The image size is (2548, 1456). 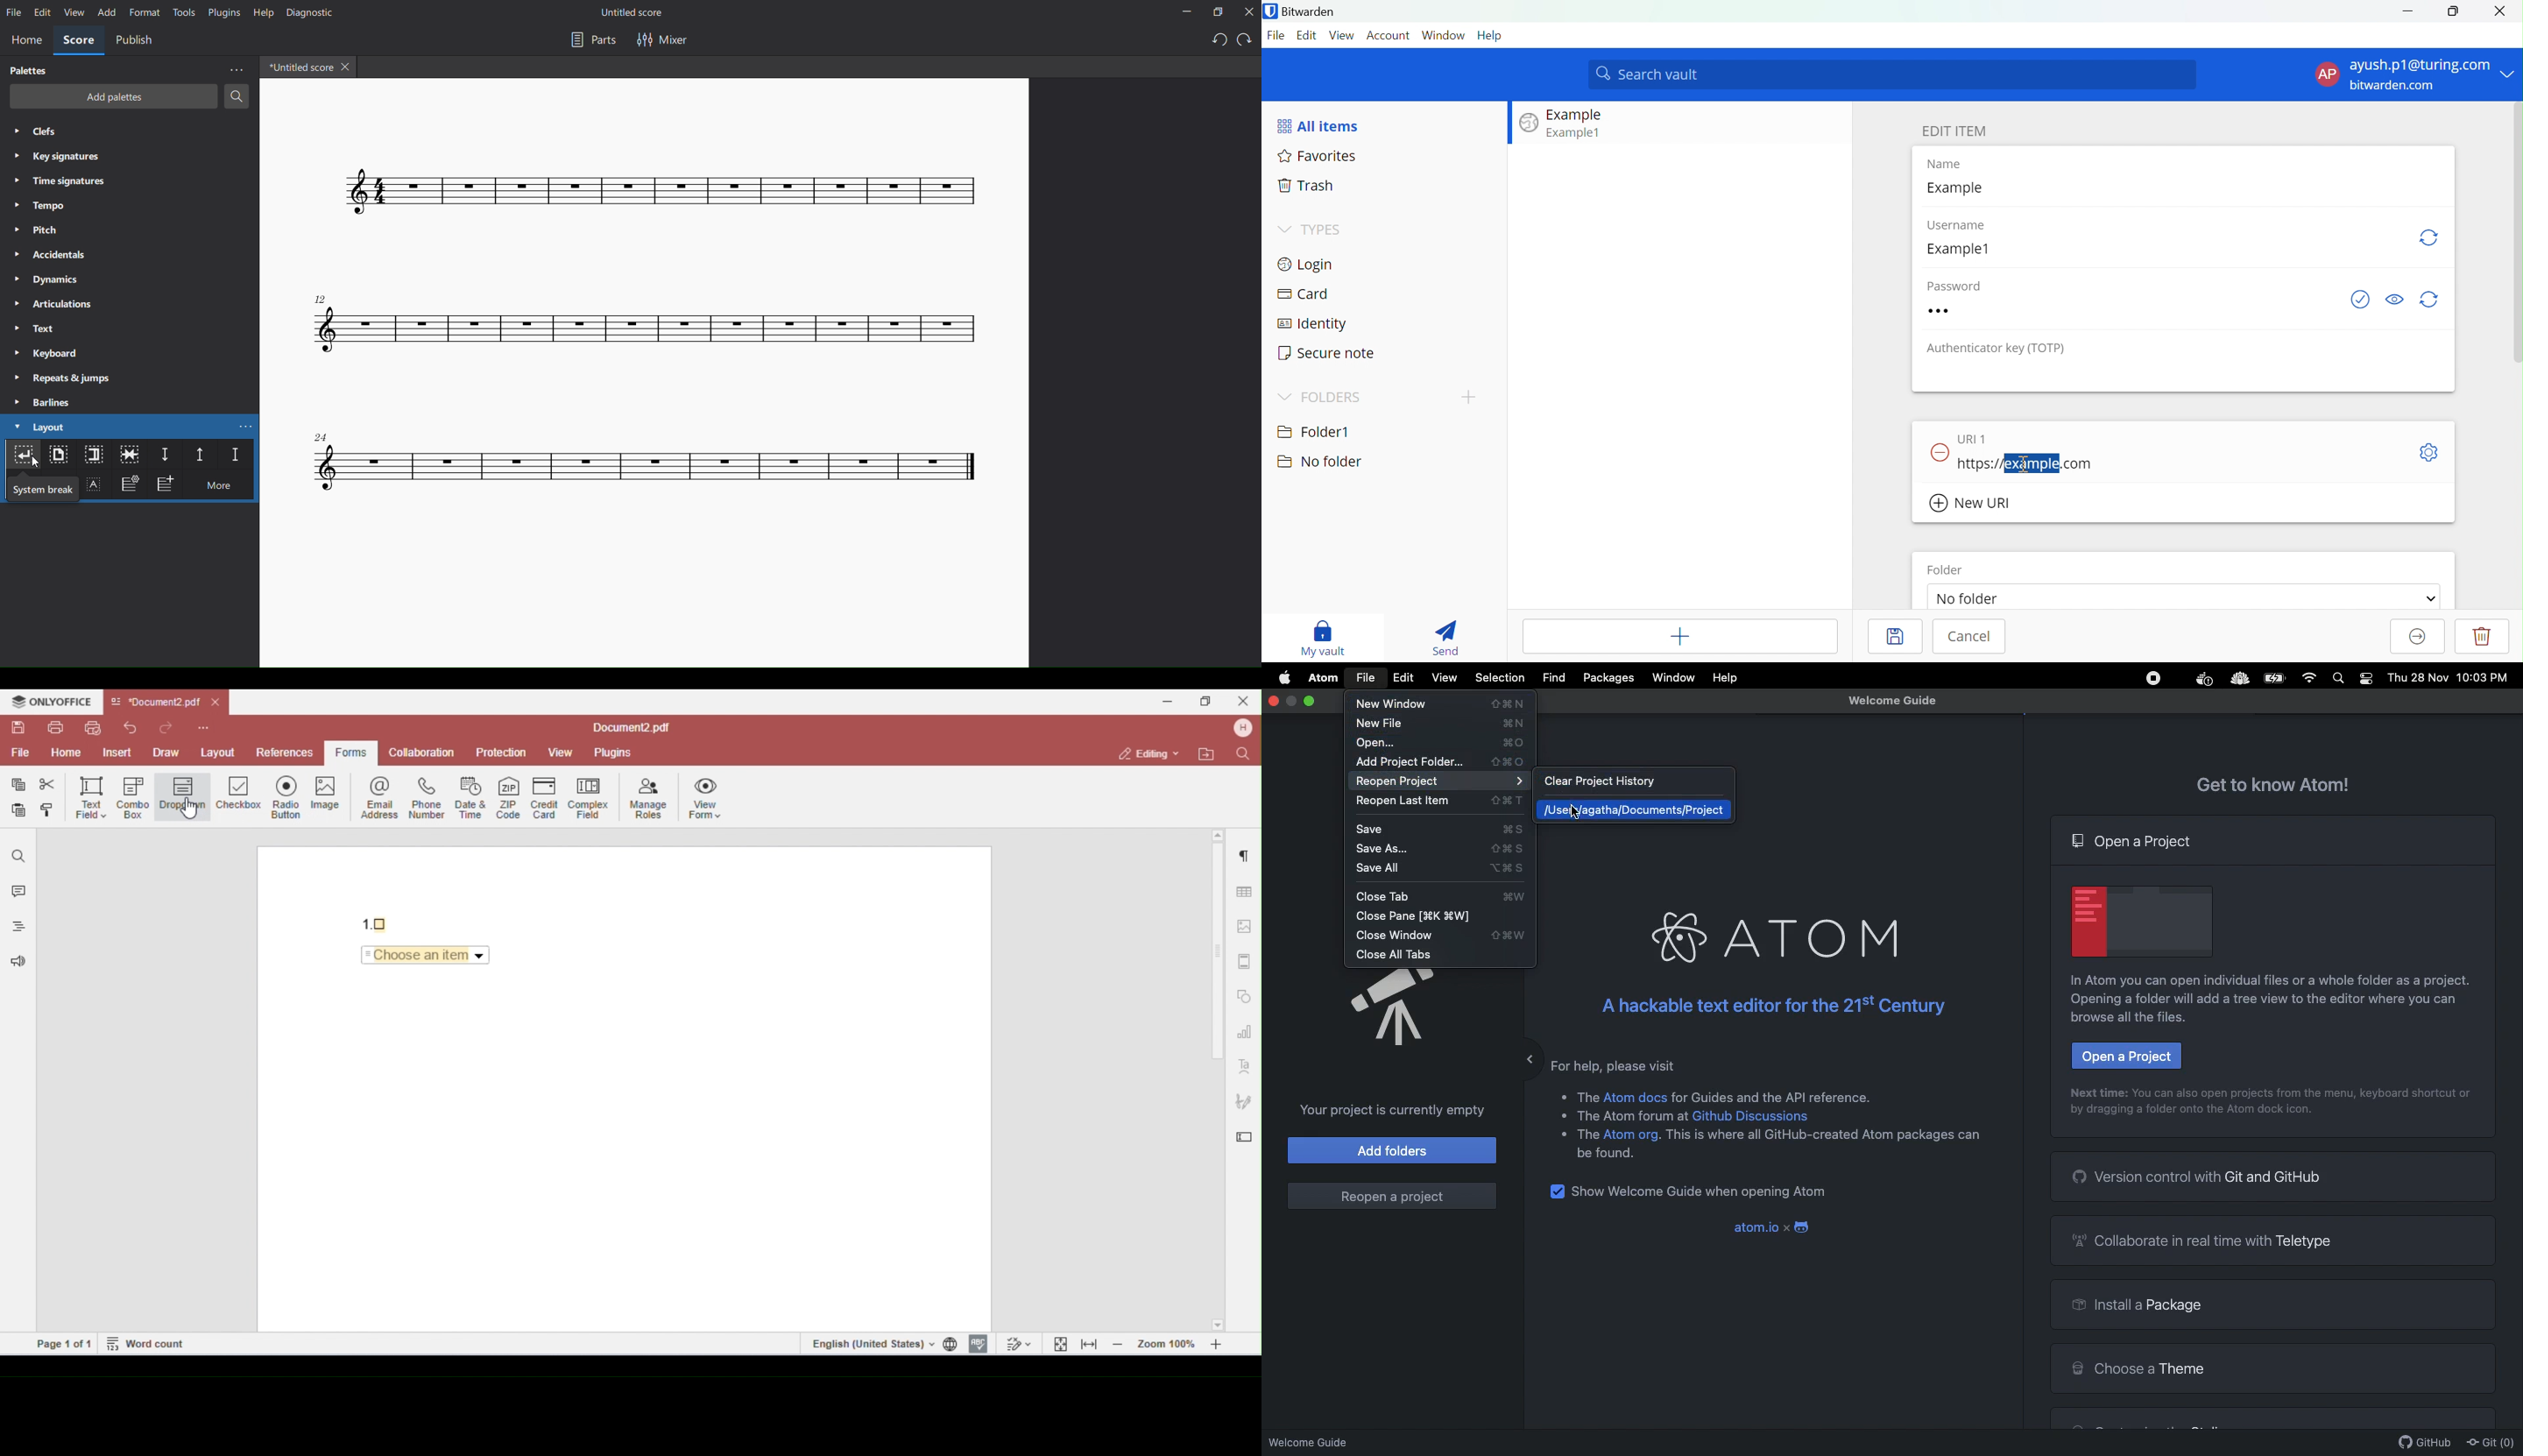 What do you see at coordinates (1562, 1114) in the screenshot?
I see `Bullet points` at bounding box center [1562, 1114].